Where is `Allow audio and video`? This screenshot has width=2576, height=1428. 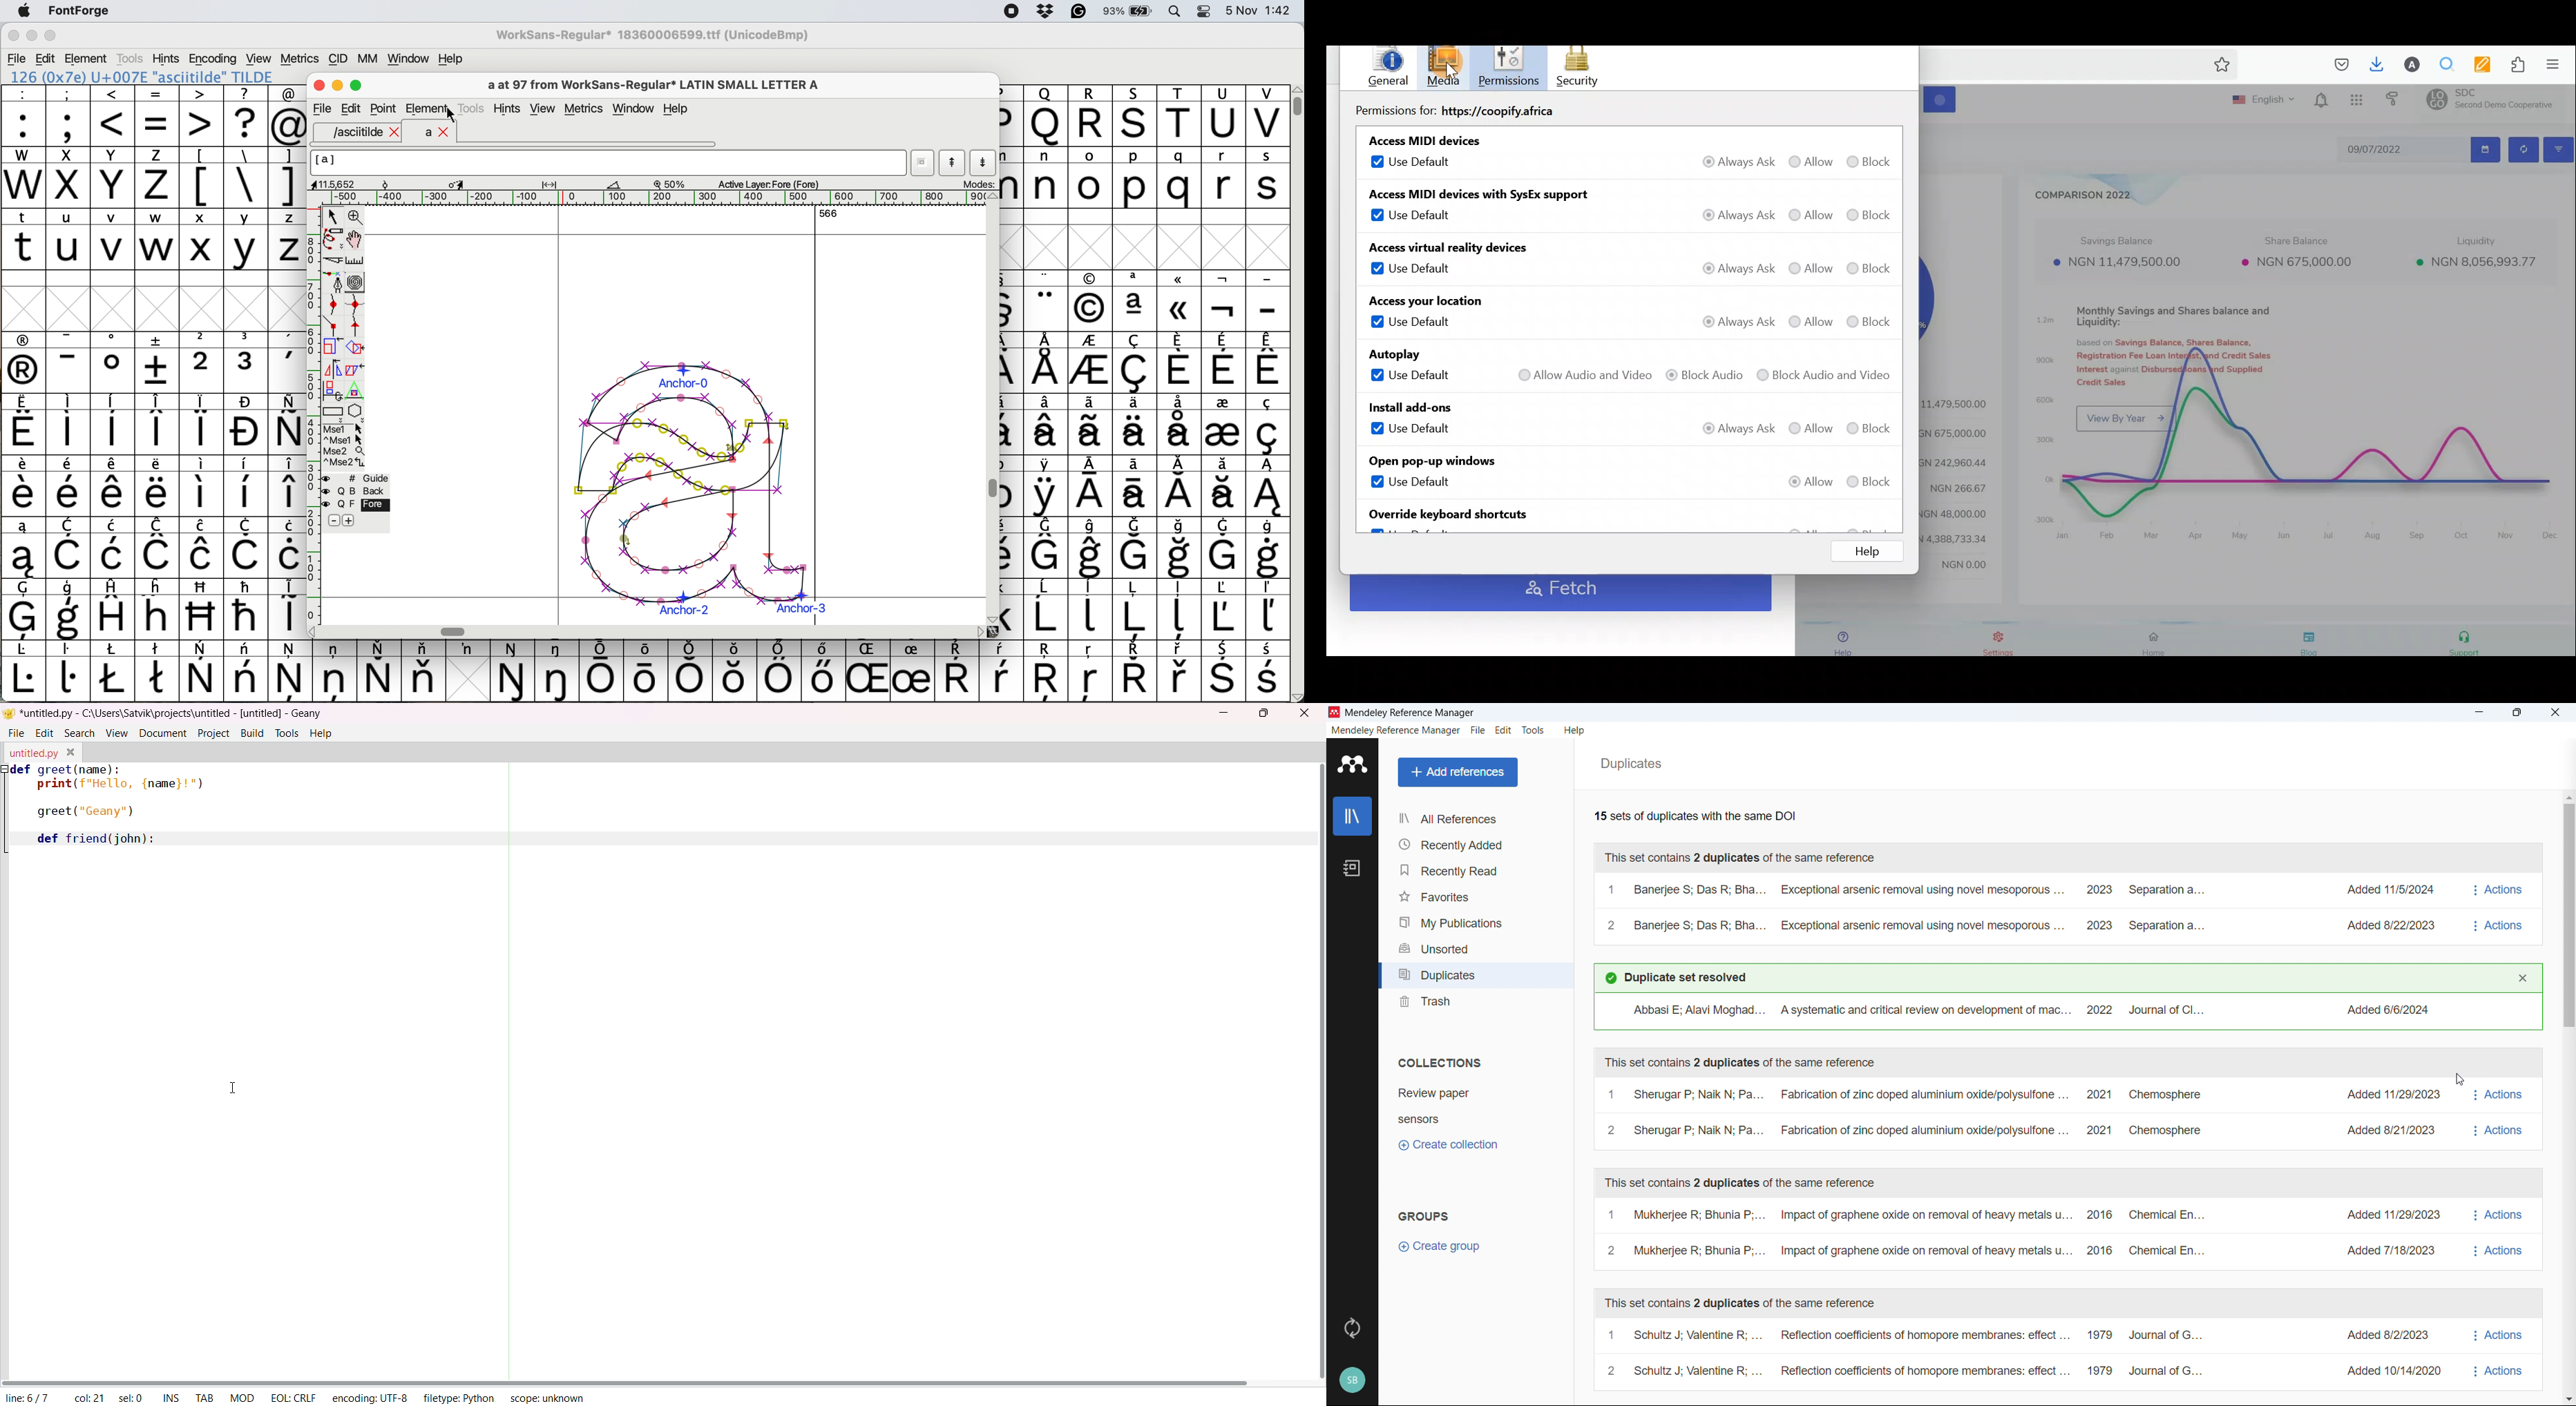 Allow audio and video is located at coordinates (1583, 377).